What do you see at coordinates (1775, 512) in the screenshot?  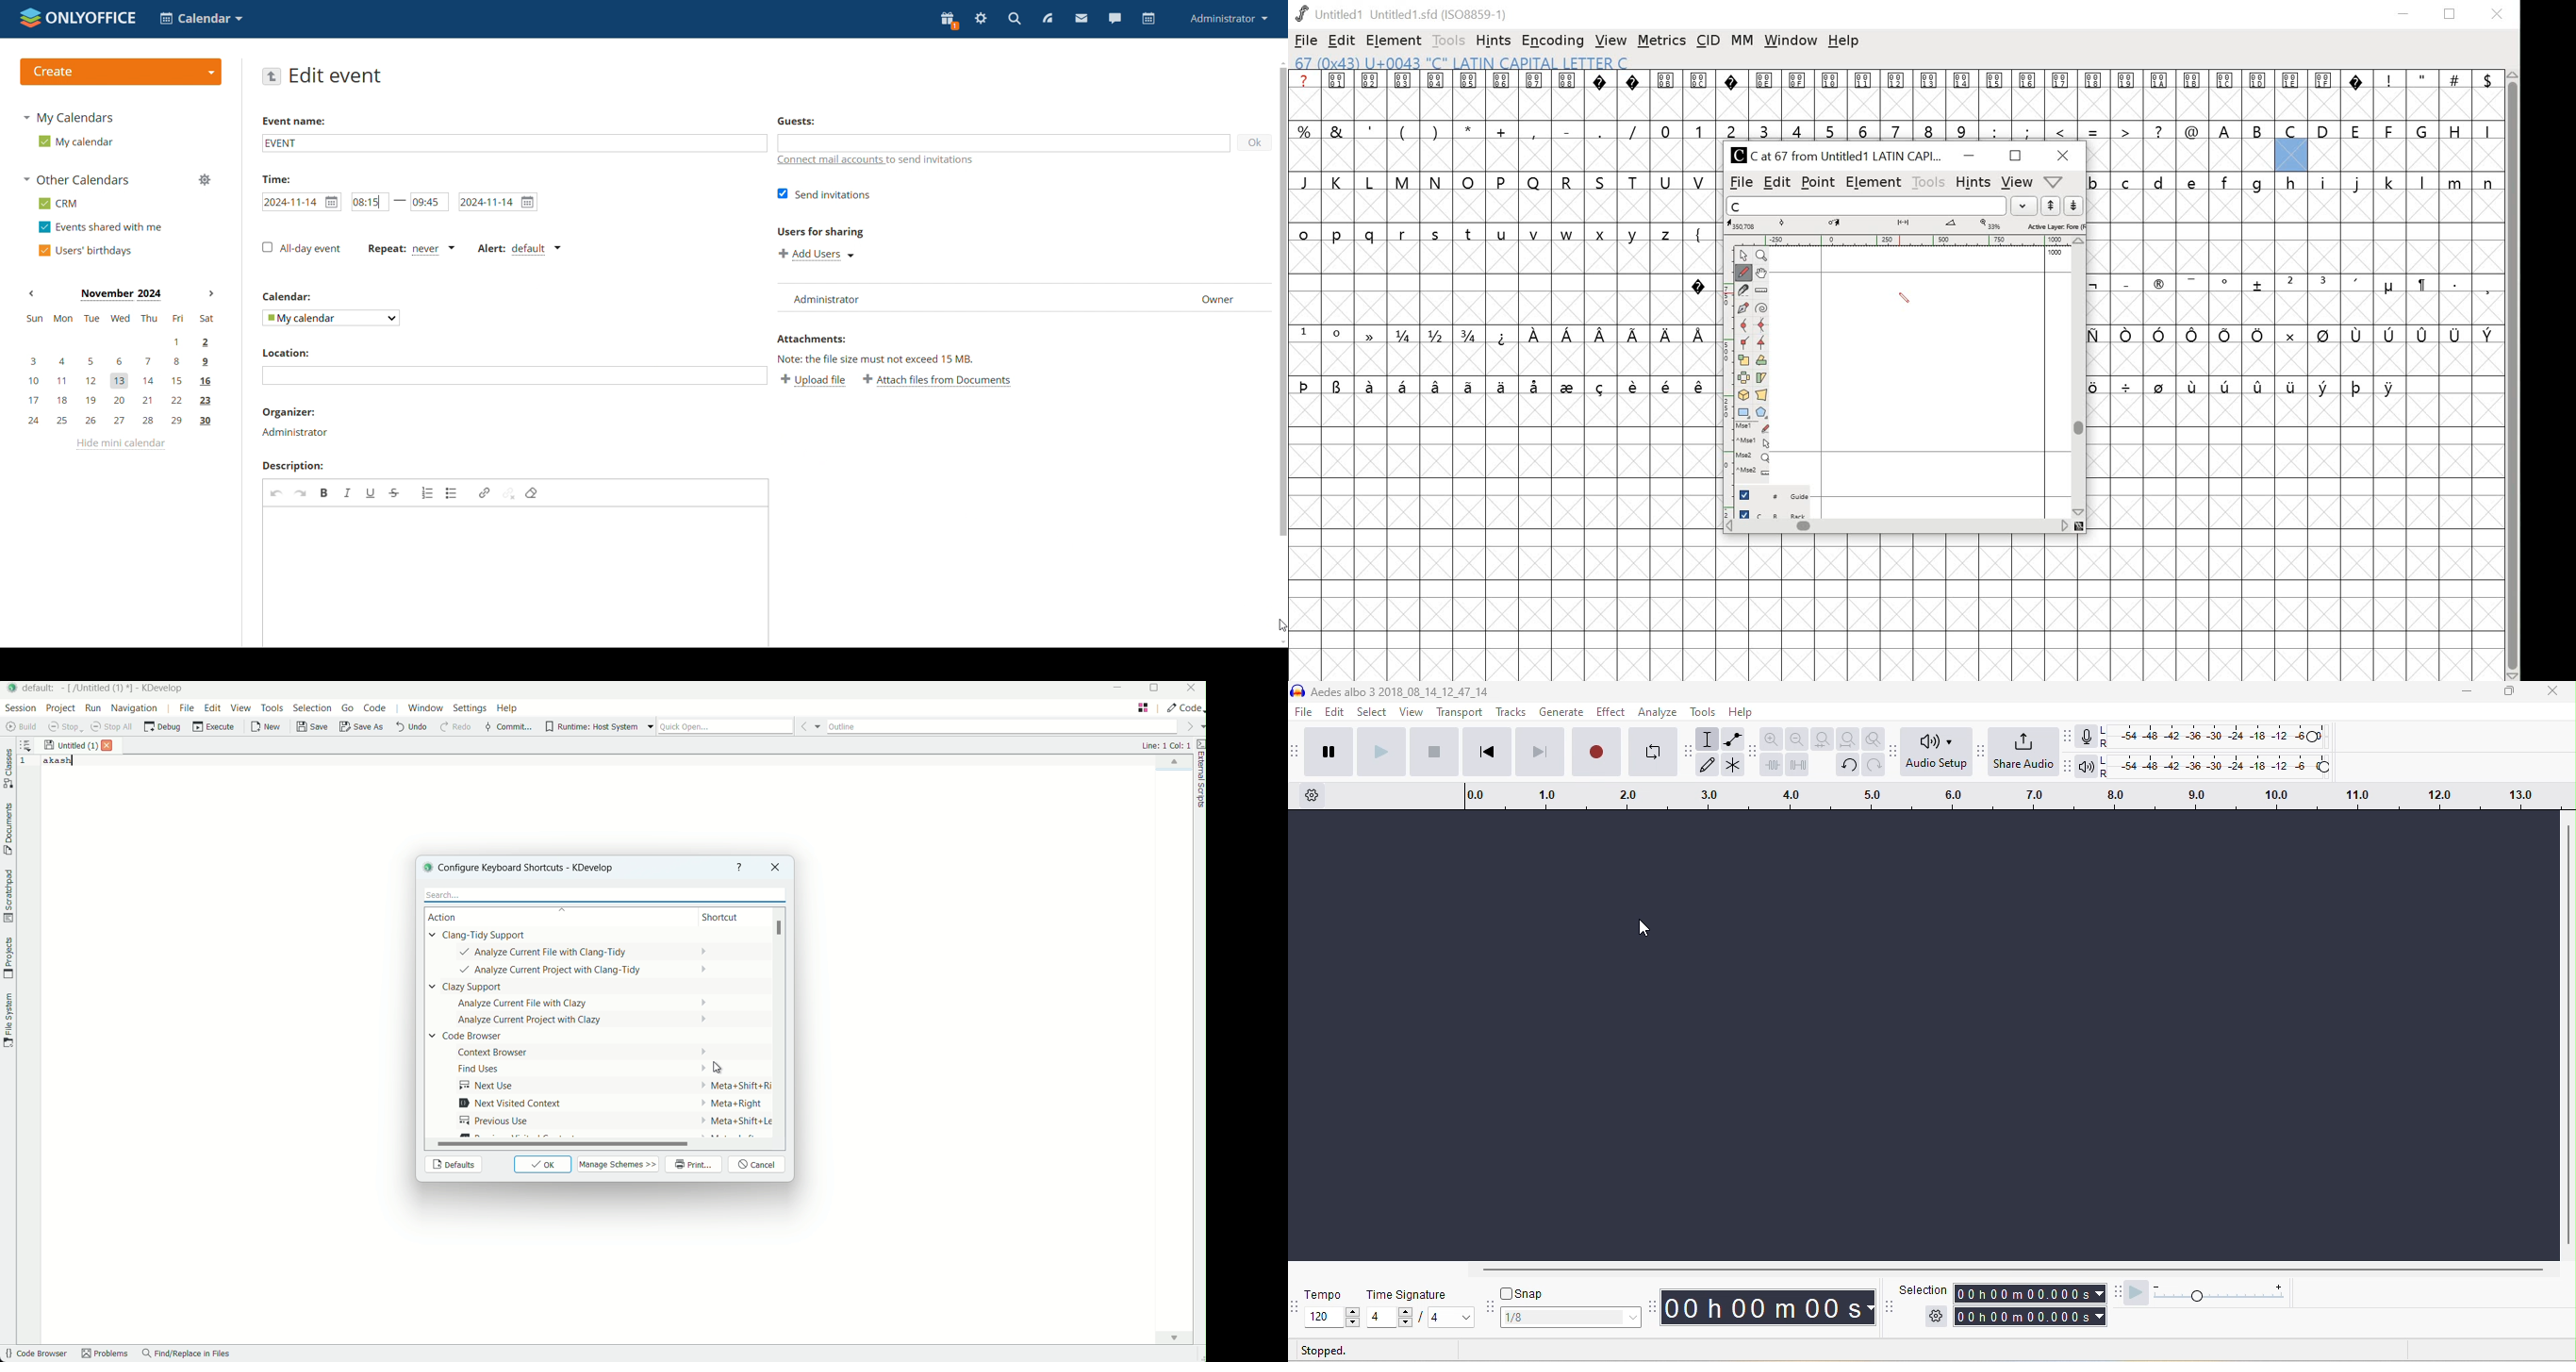 I see `back layer` at bounding box center [1775, 512].